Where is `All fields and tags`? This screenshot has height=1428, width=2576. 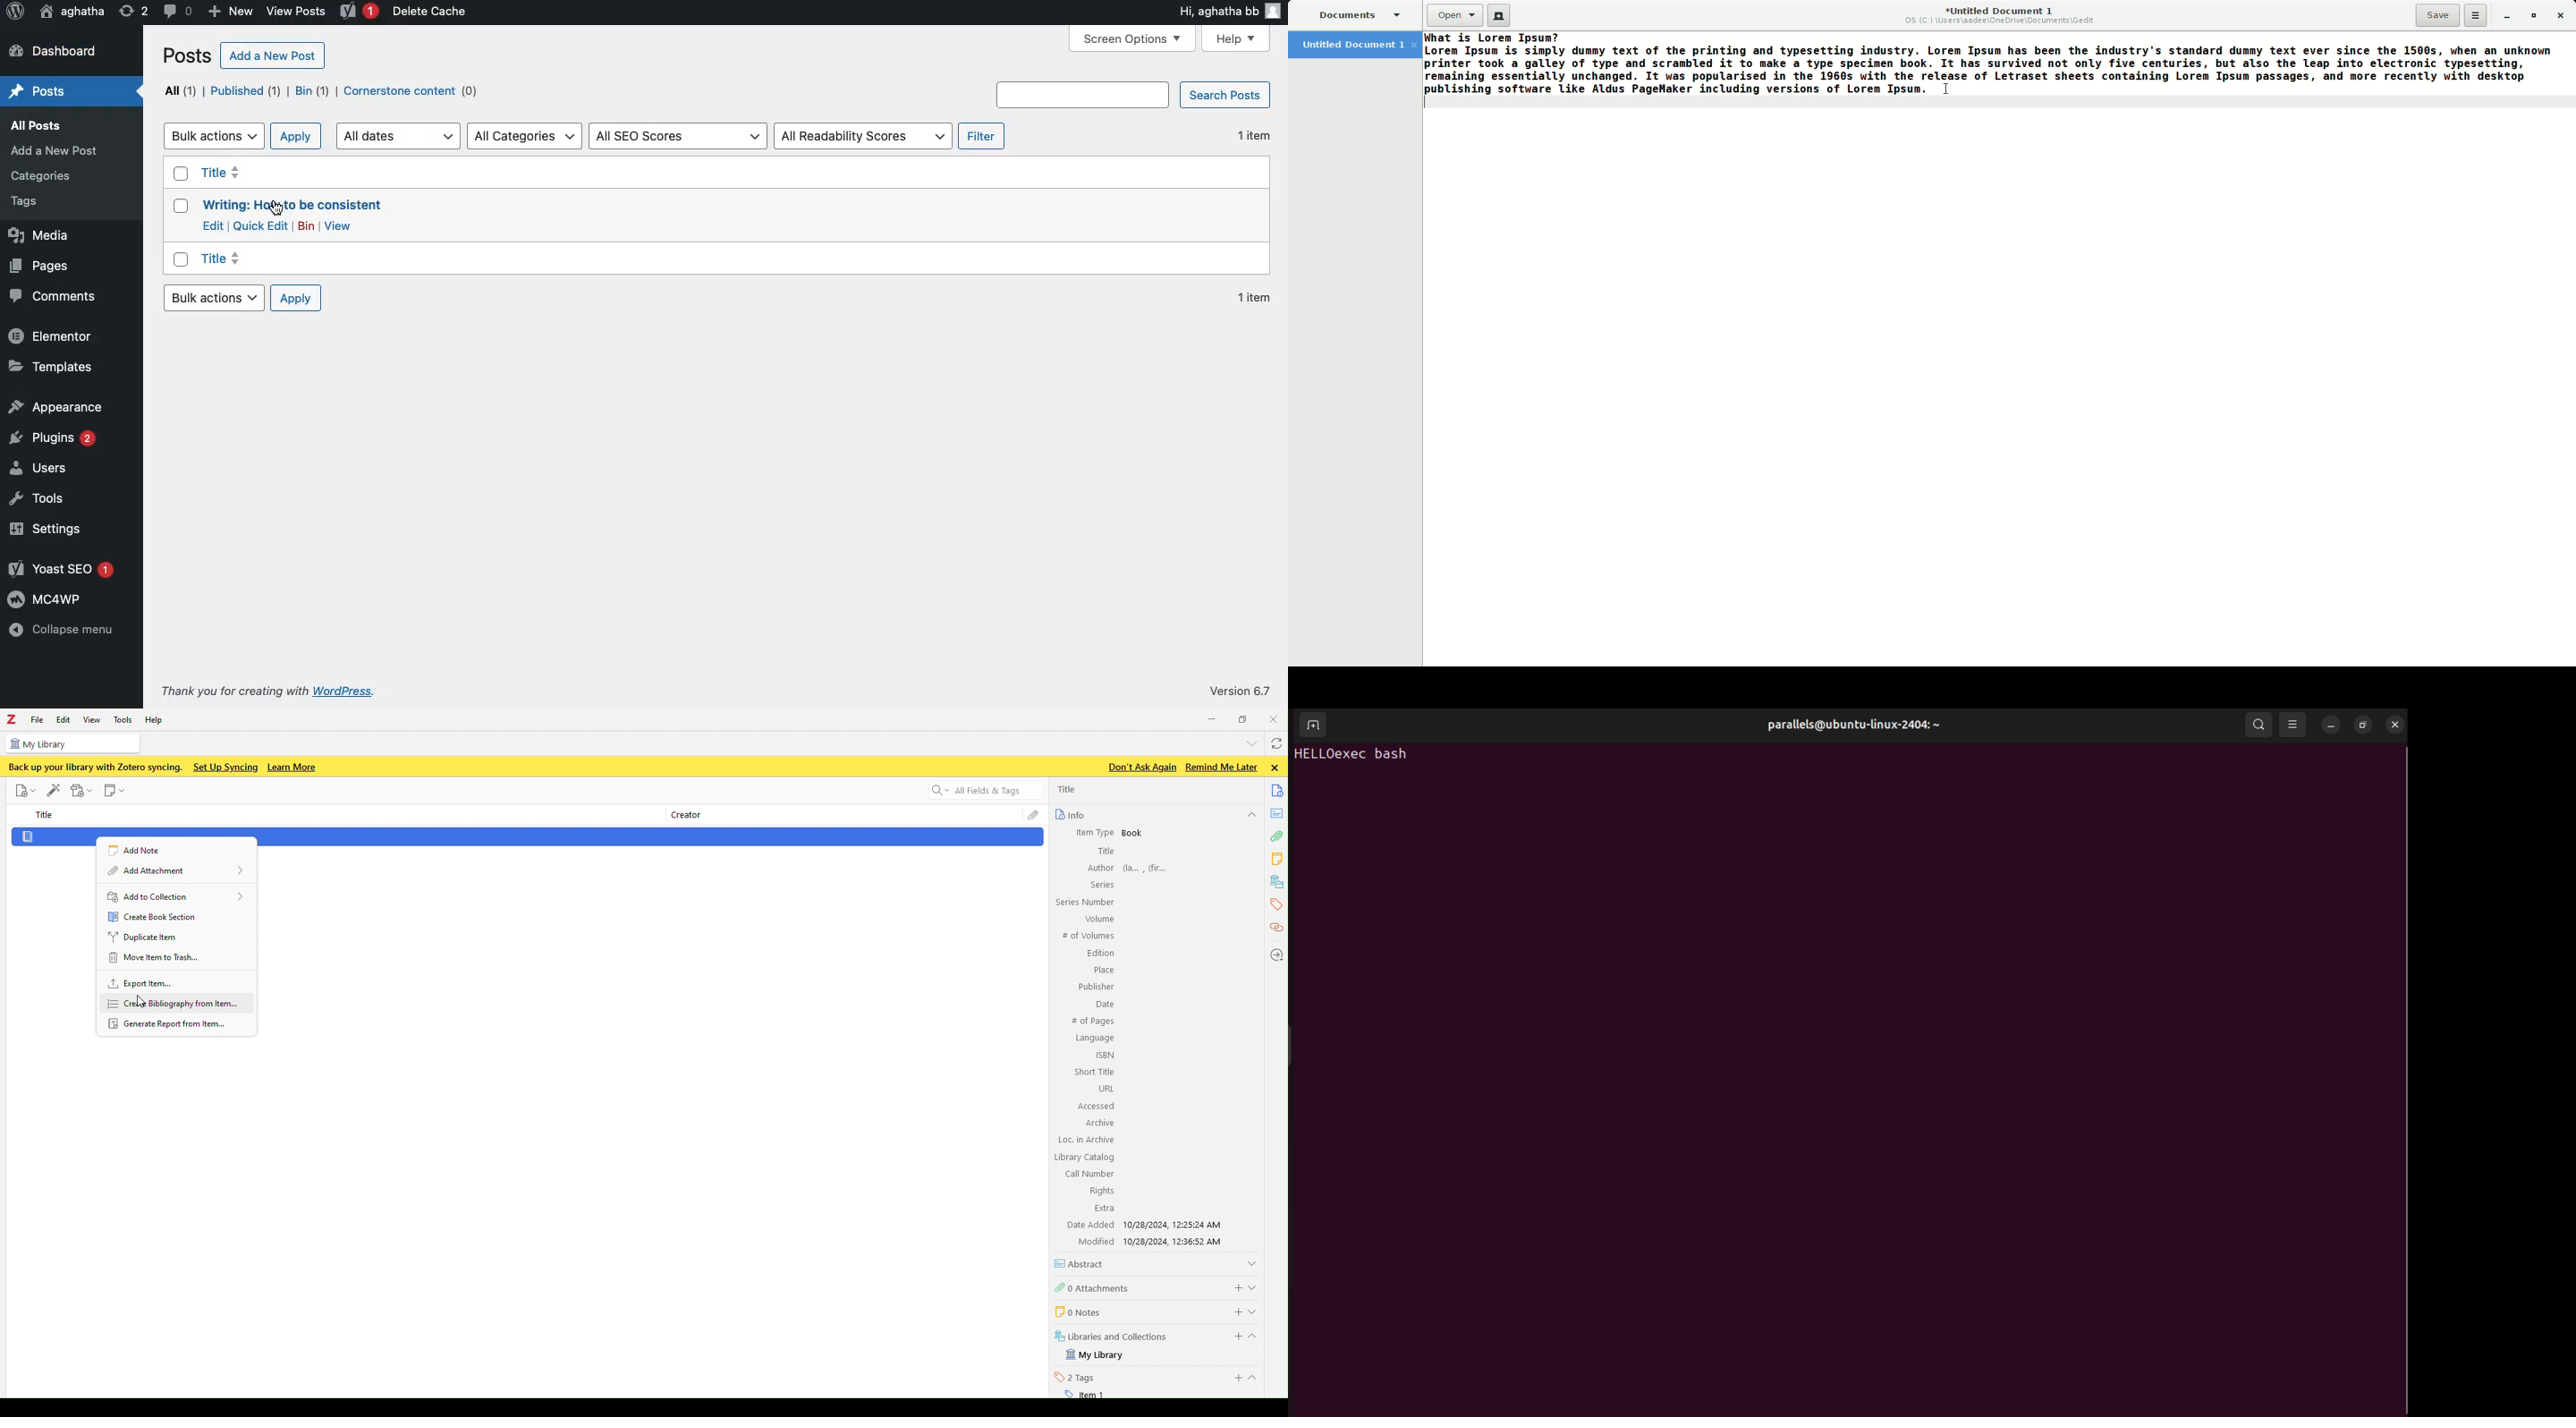 All fields and tags is located at coordinates (977, 792).